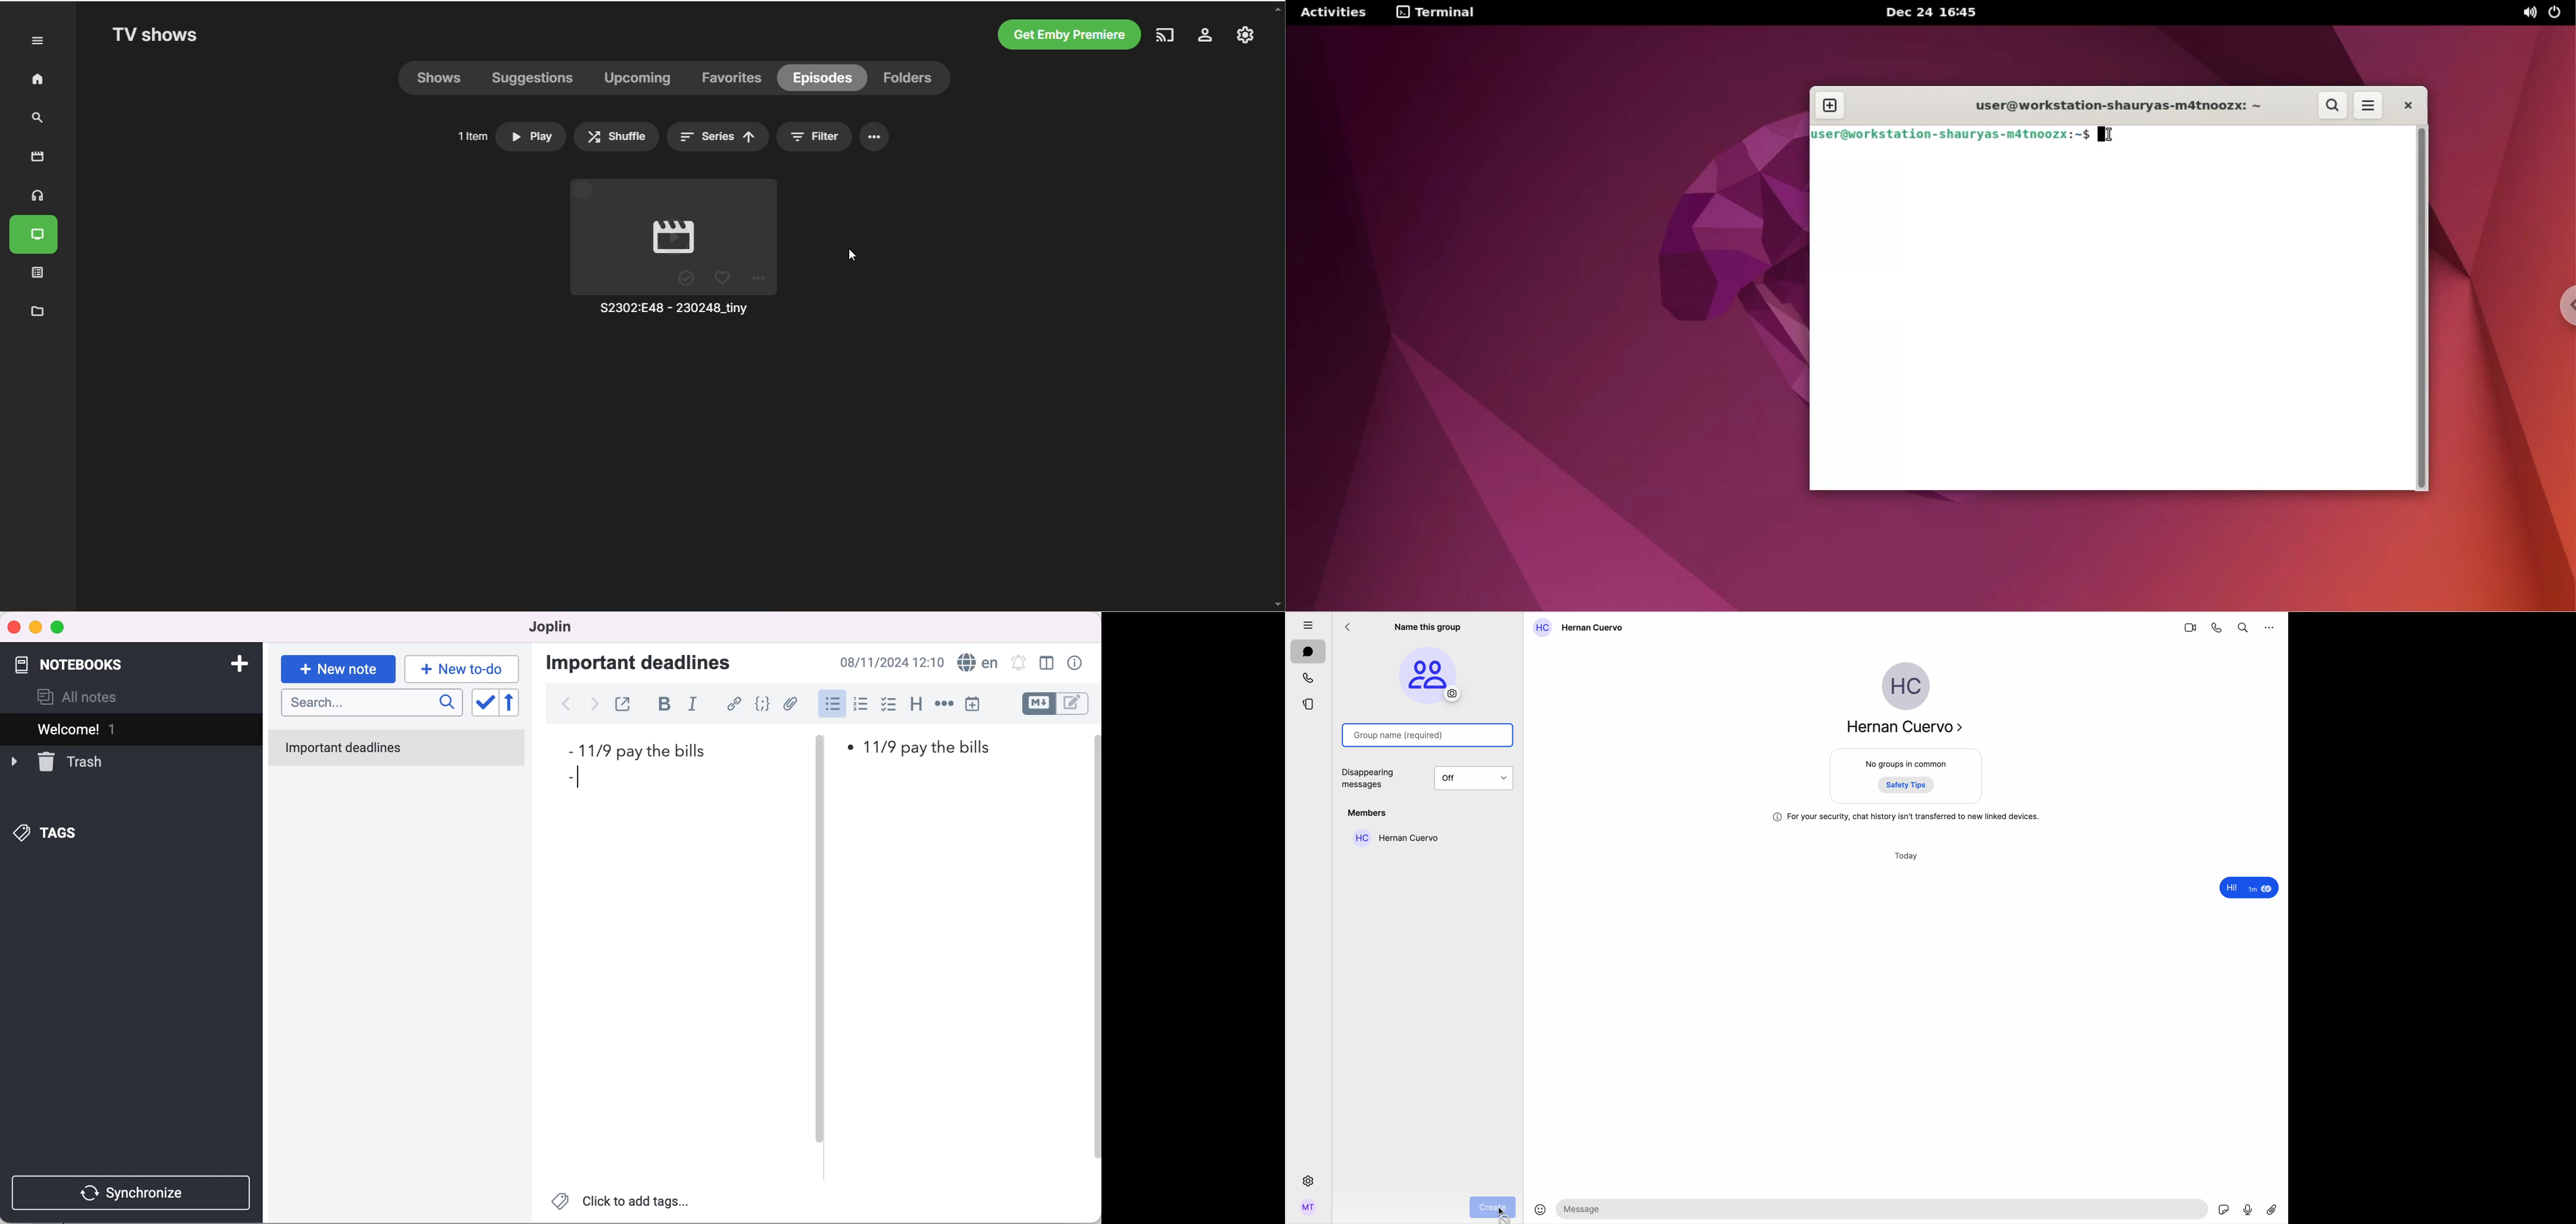  What do you see at coordinates (516, 705) in the screenshot?
I see `reverse sort order` at bounding box center [516, 705].